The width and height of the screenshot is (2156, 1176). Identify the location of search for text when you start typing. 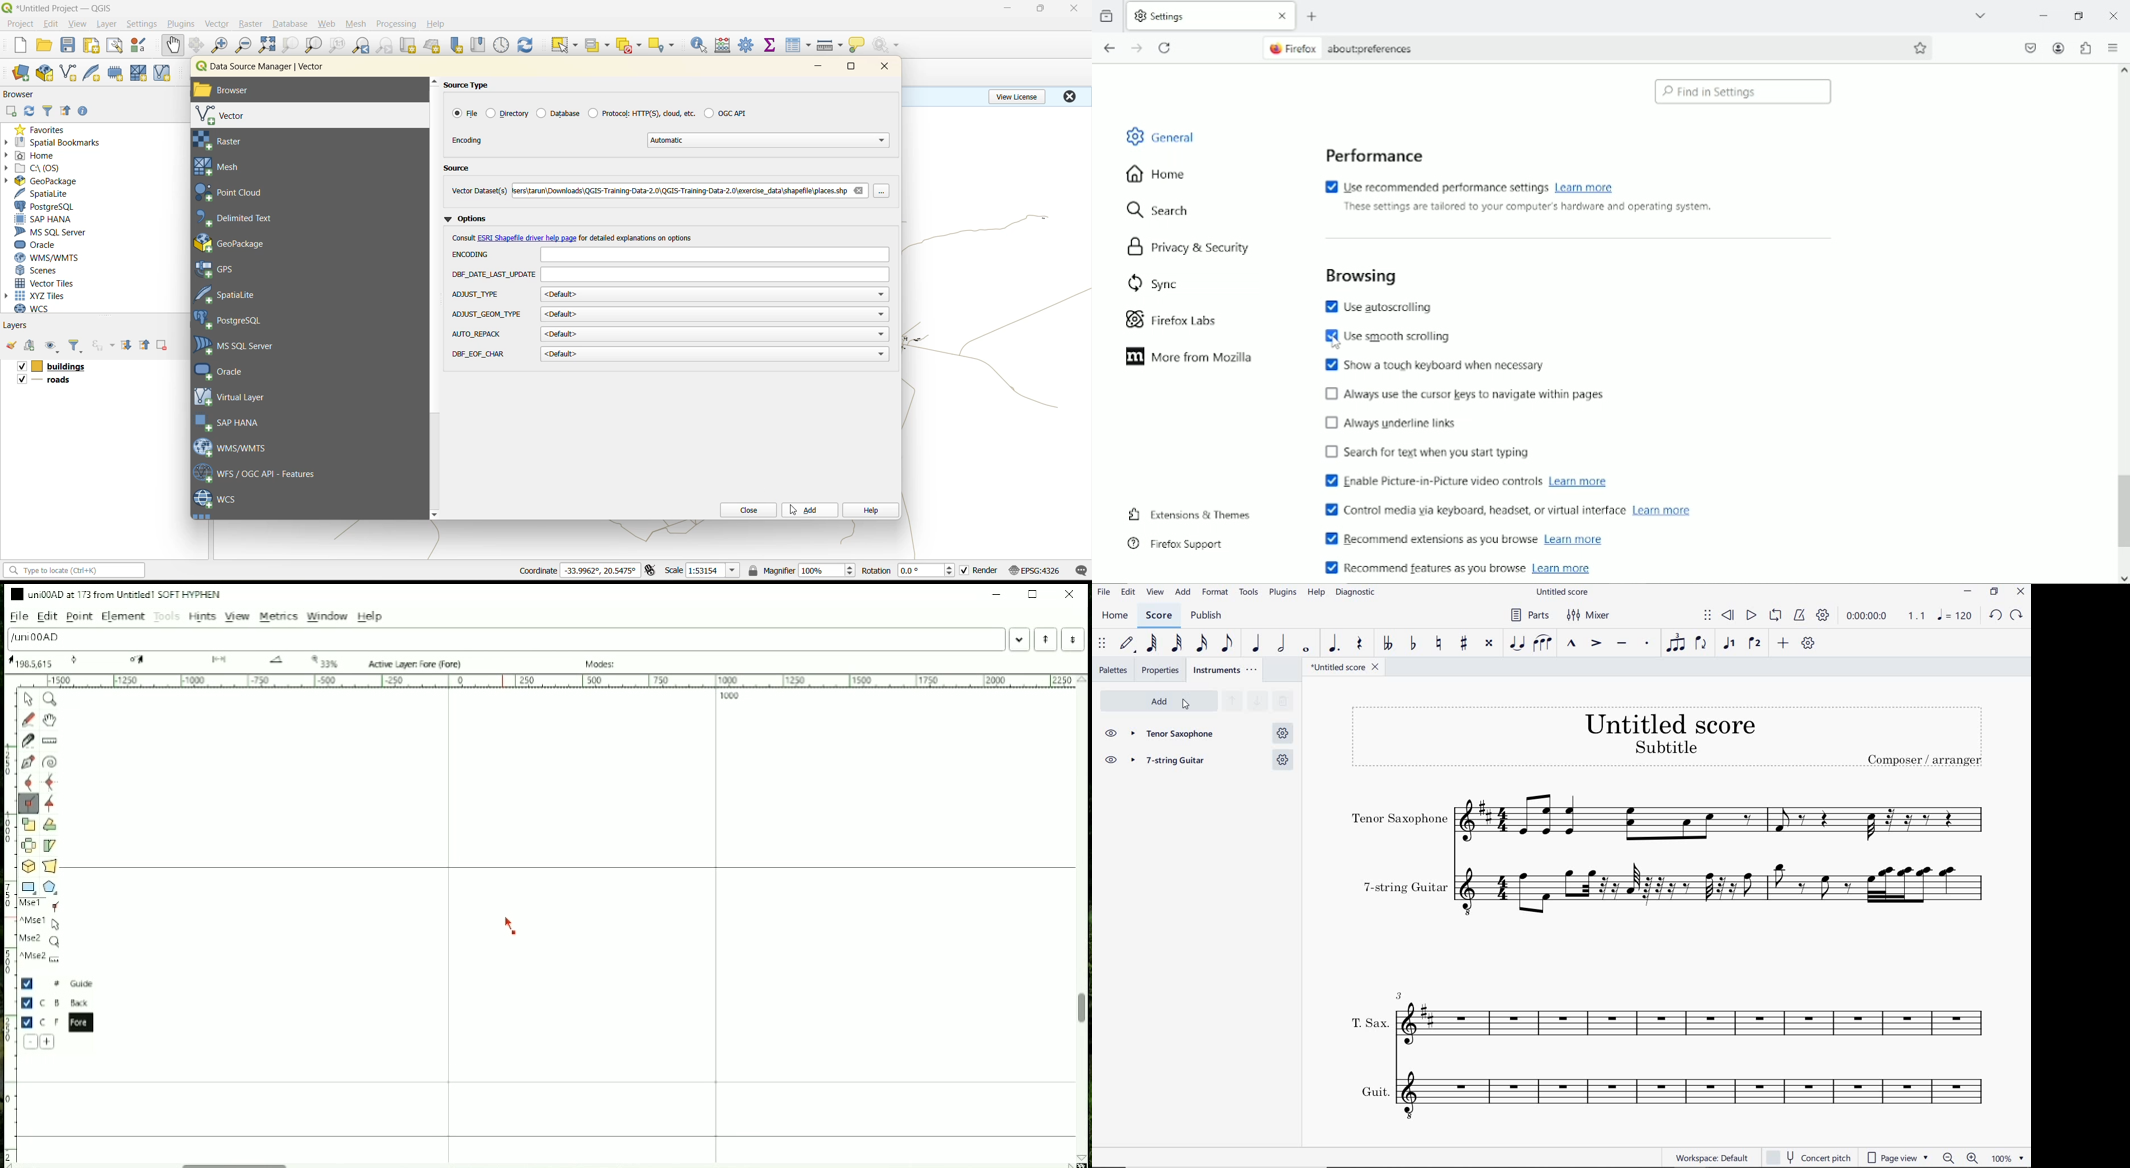
(1428, 454).